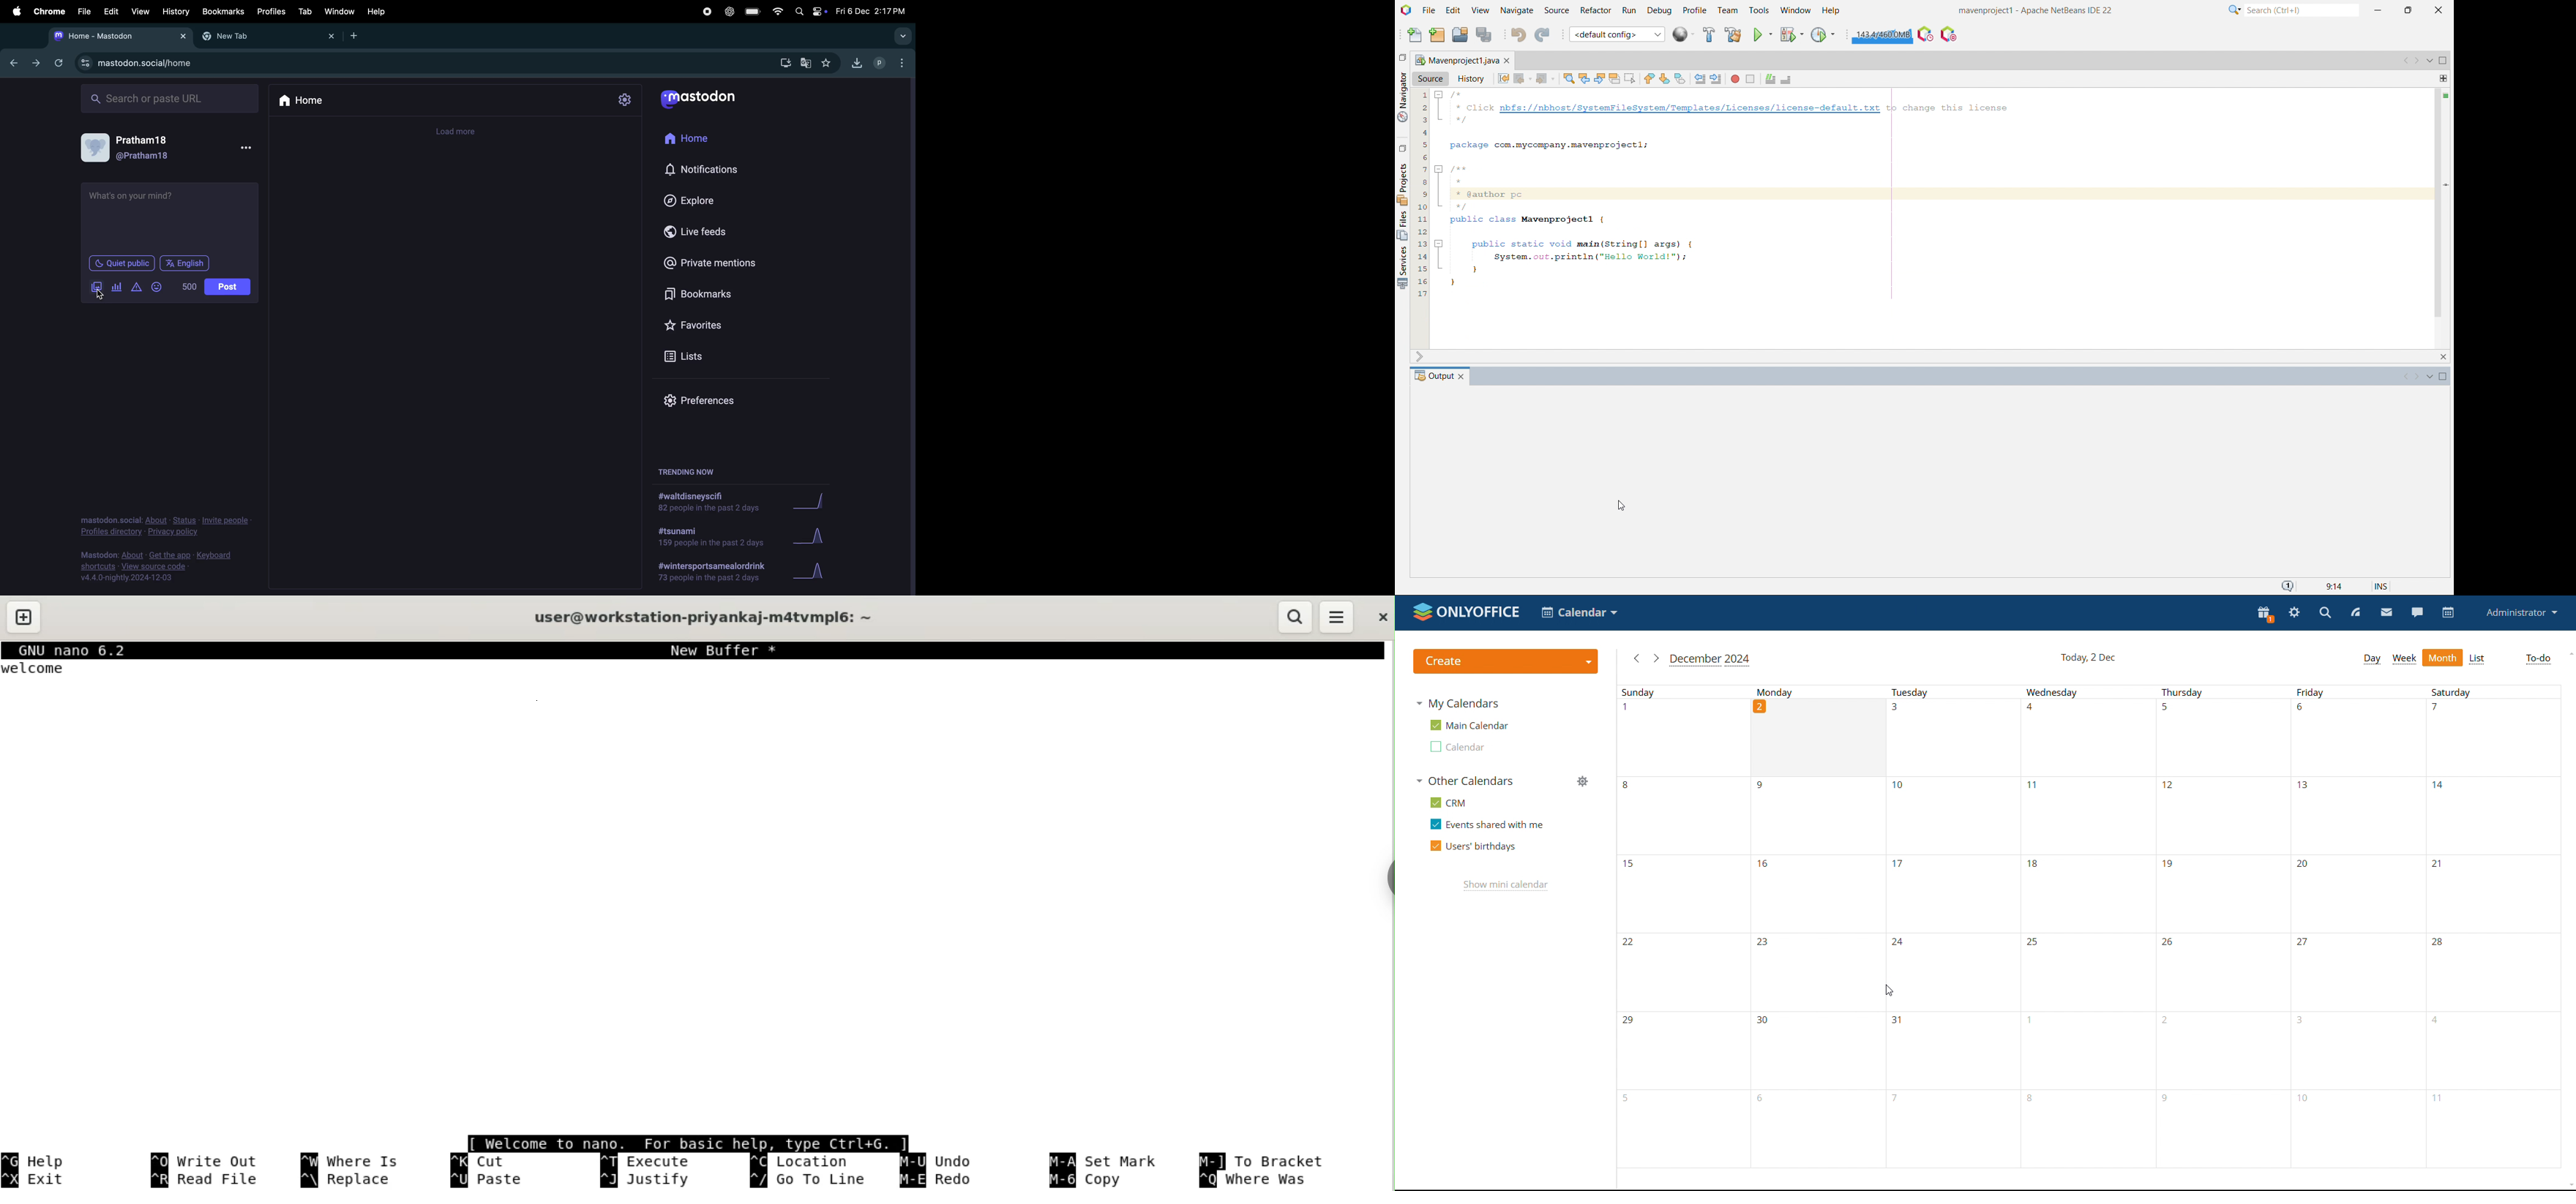 This screenshot has width=2576, height=1204. I want to click on sunday, so click(1682, 926).